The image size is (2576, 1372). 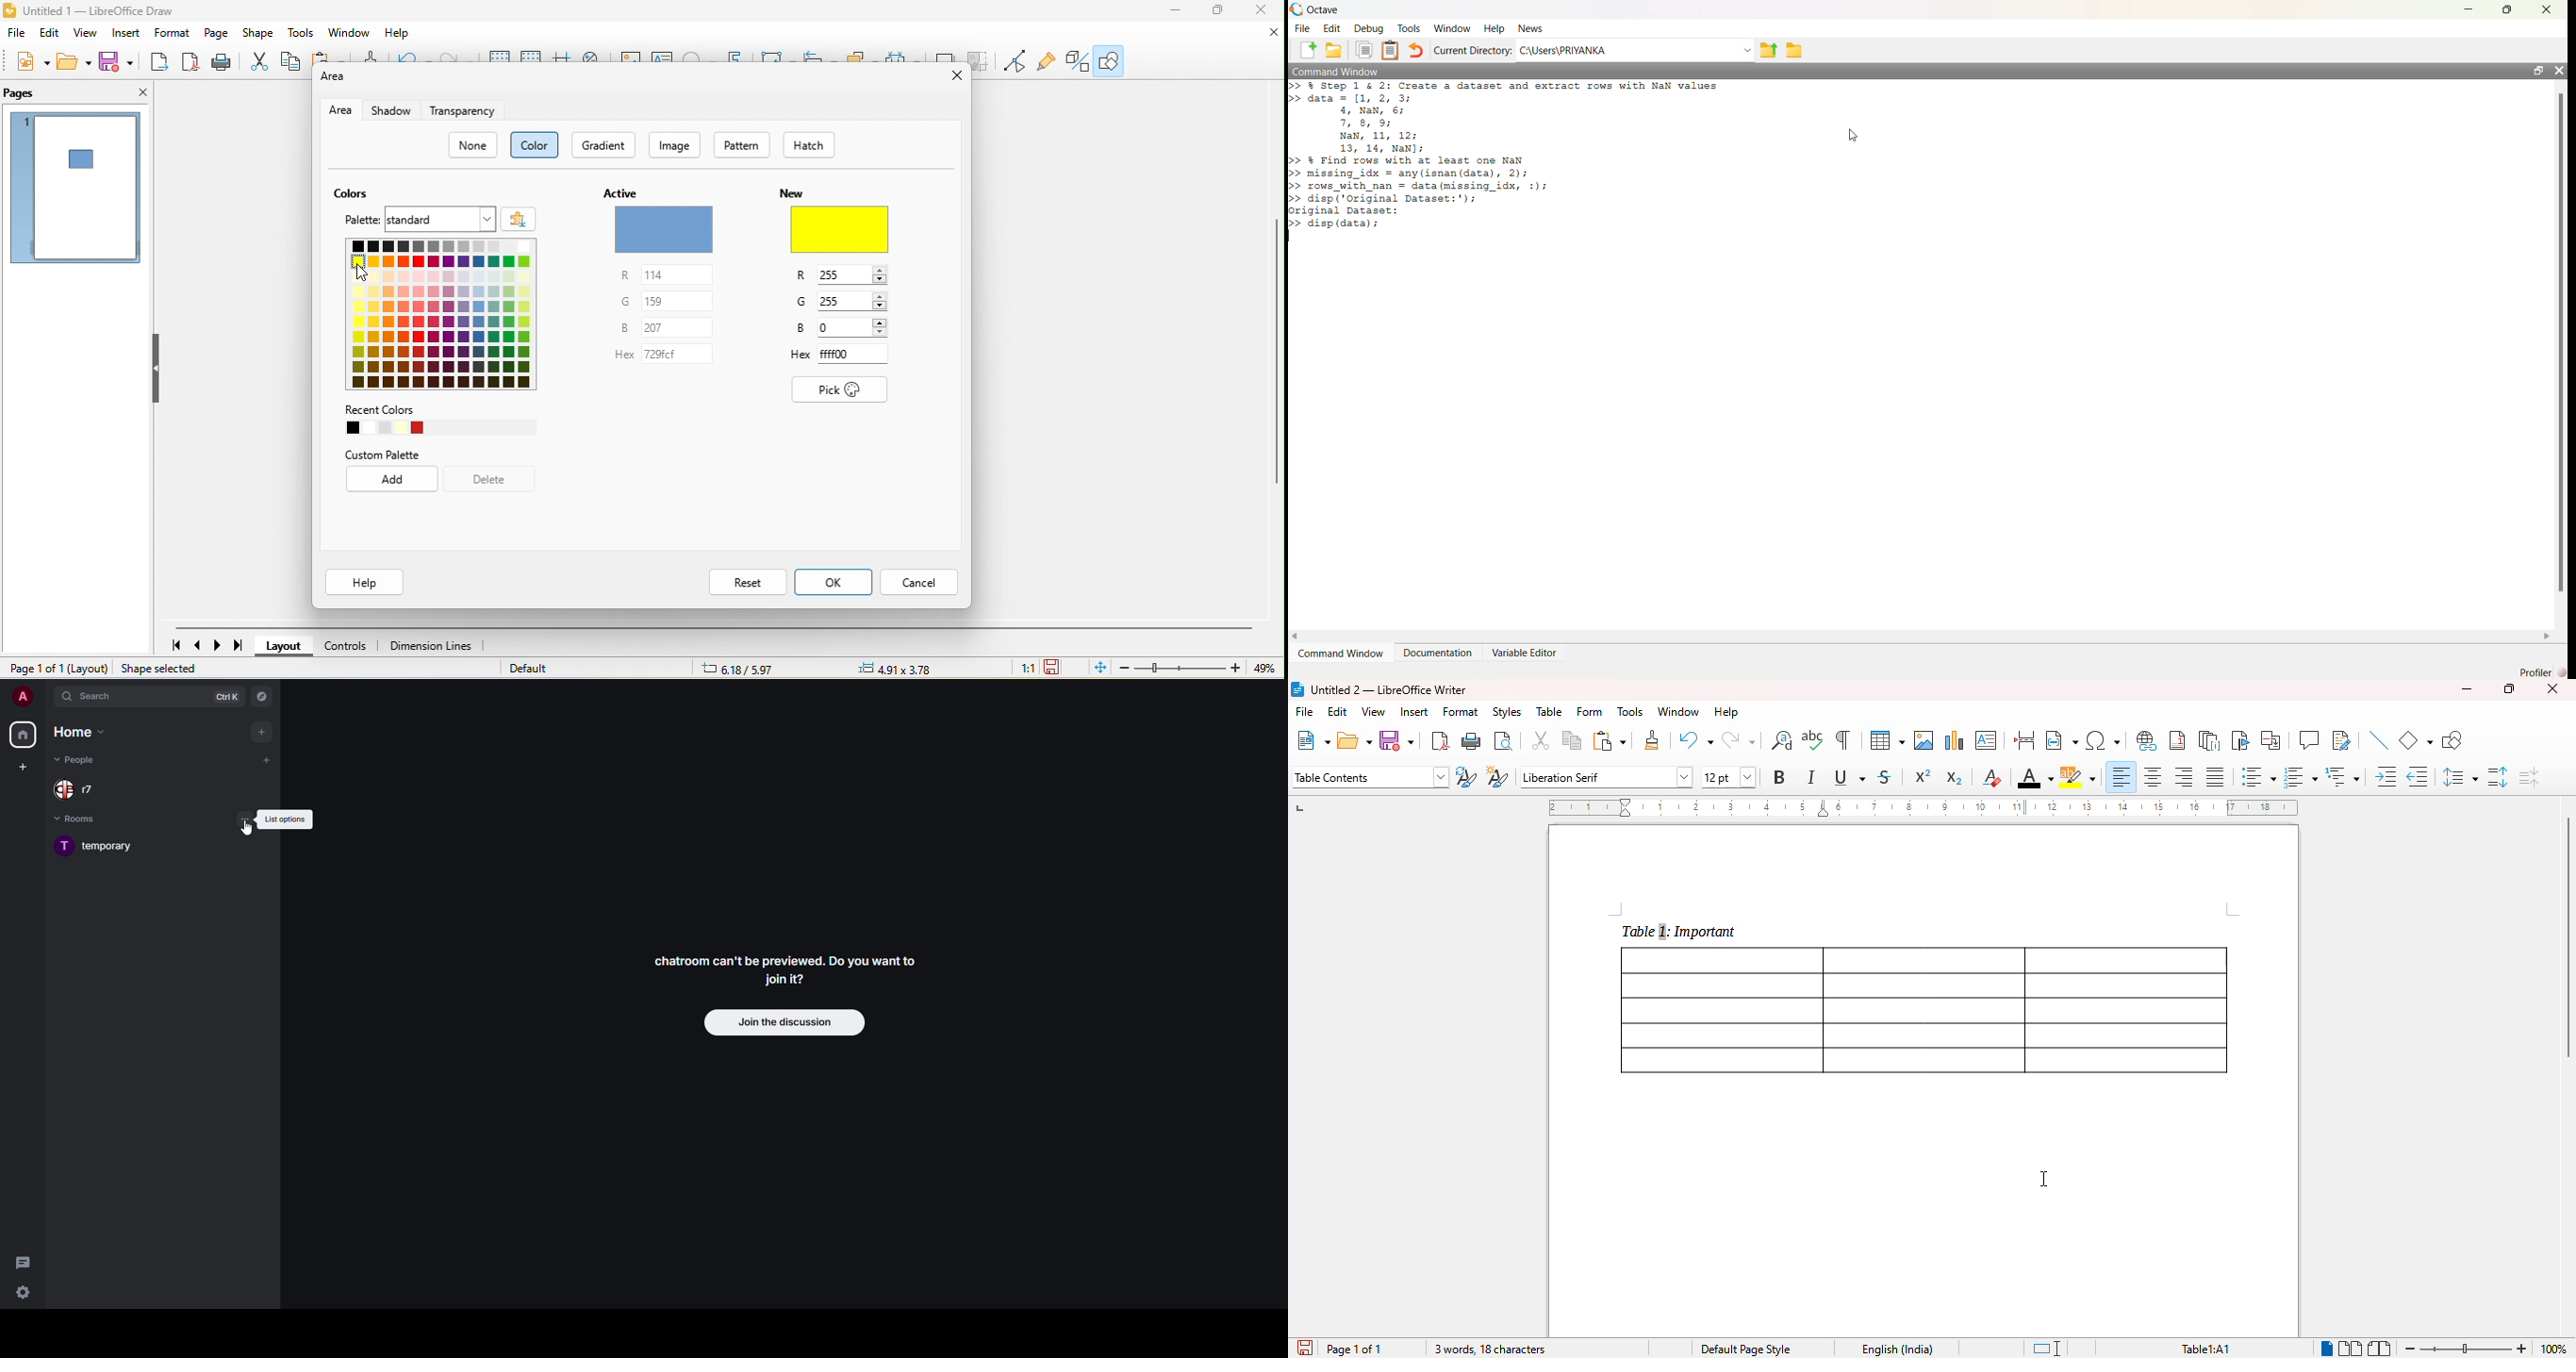 I want to click on paste, so click(x=1610, y=741).